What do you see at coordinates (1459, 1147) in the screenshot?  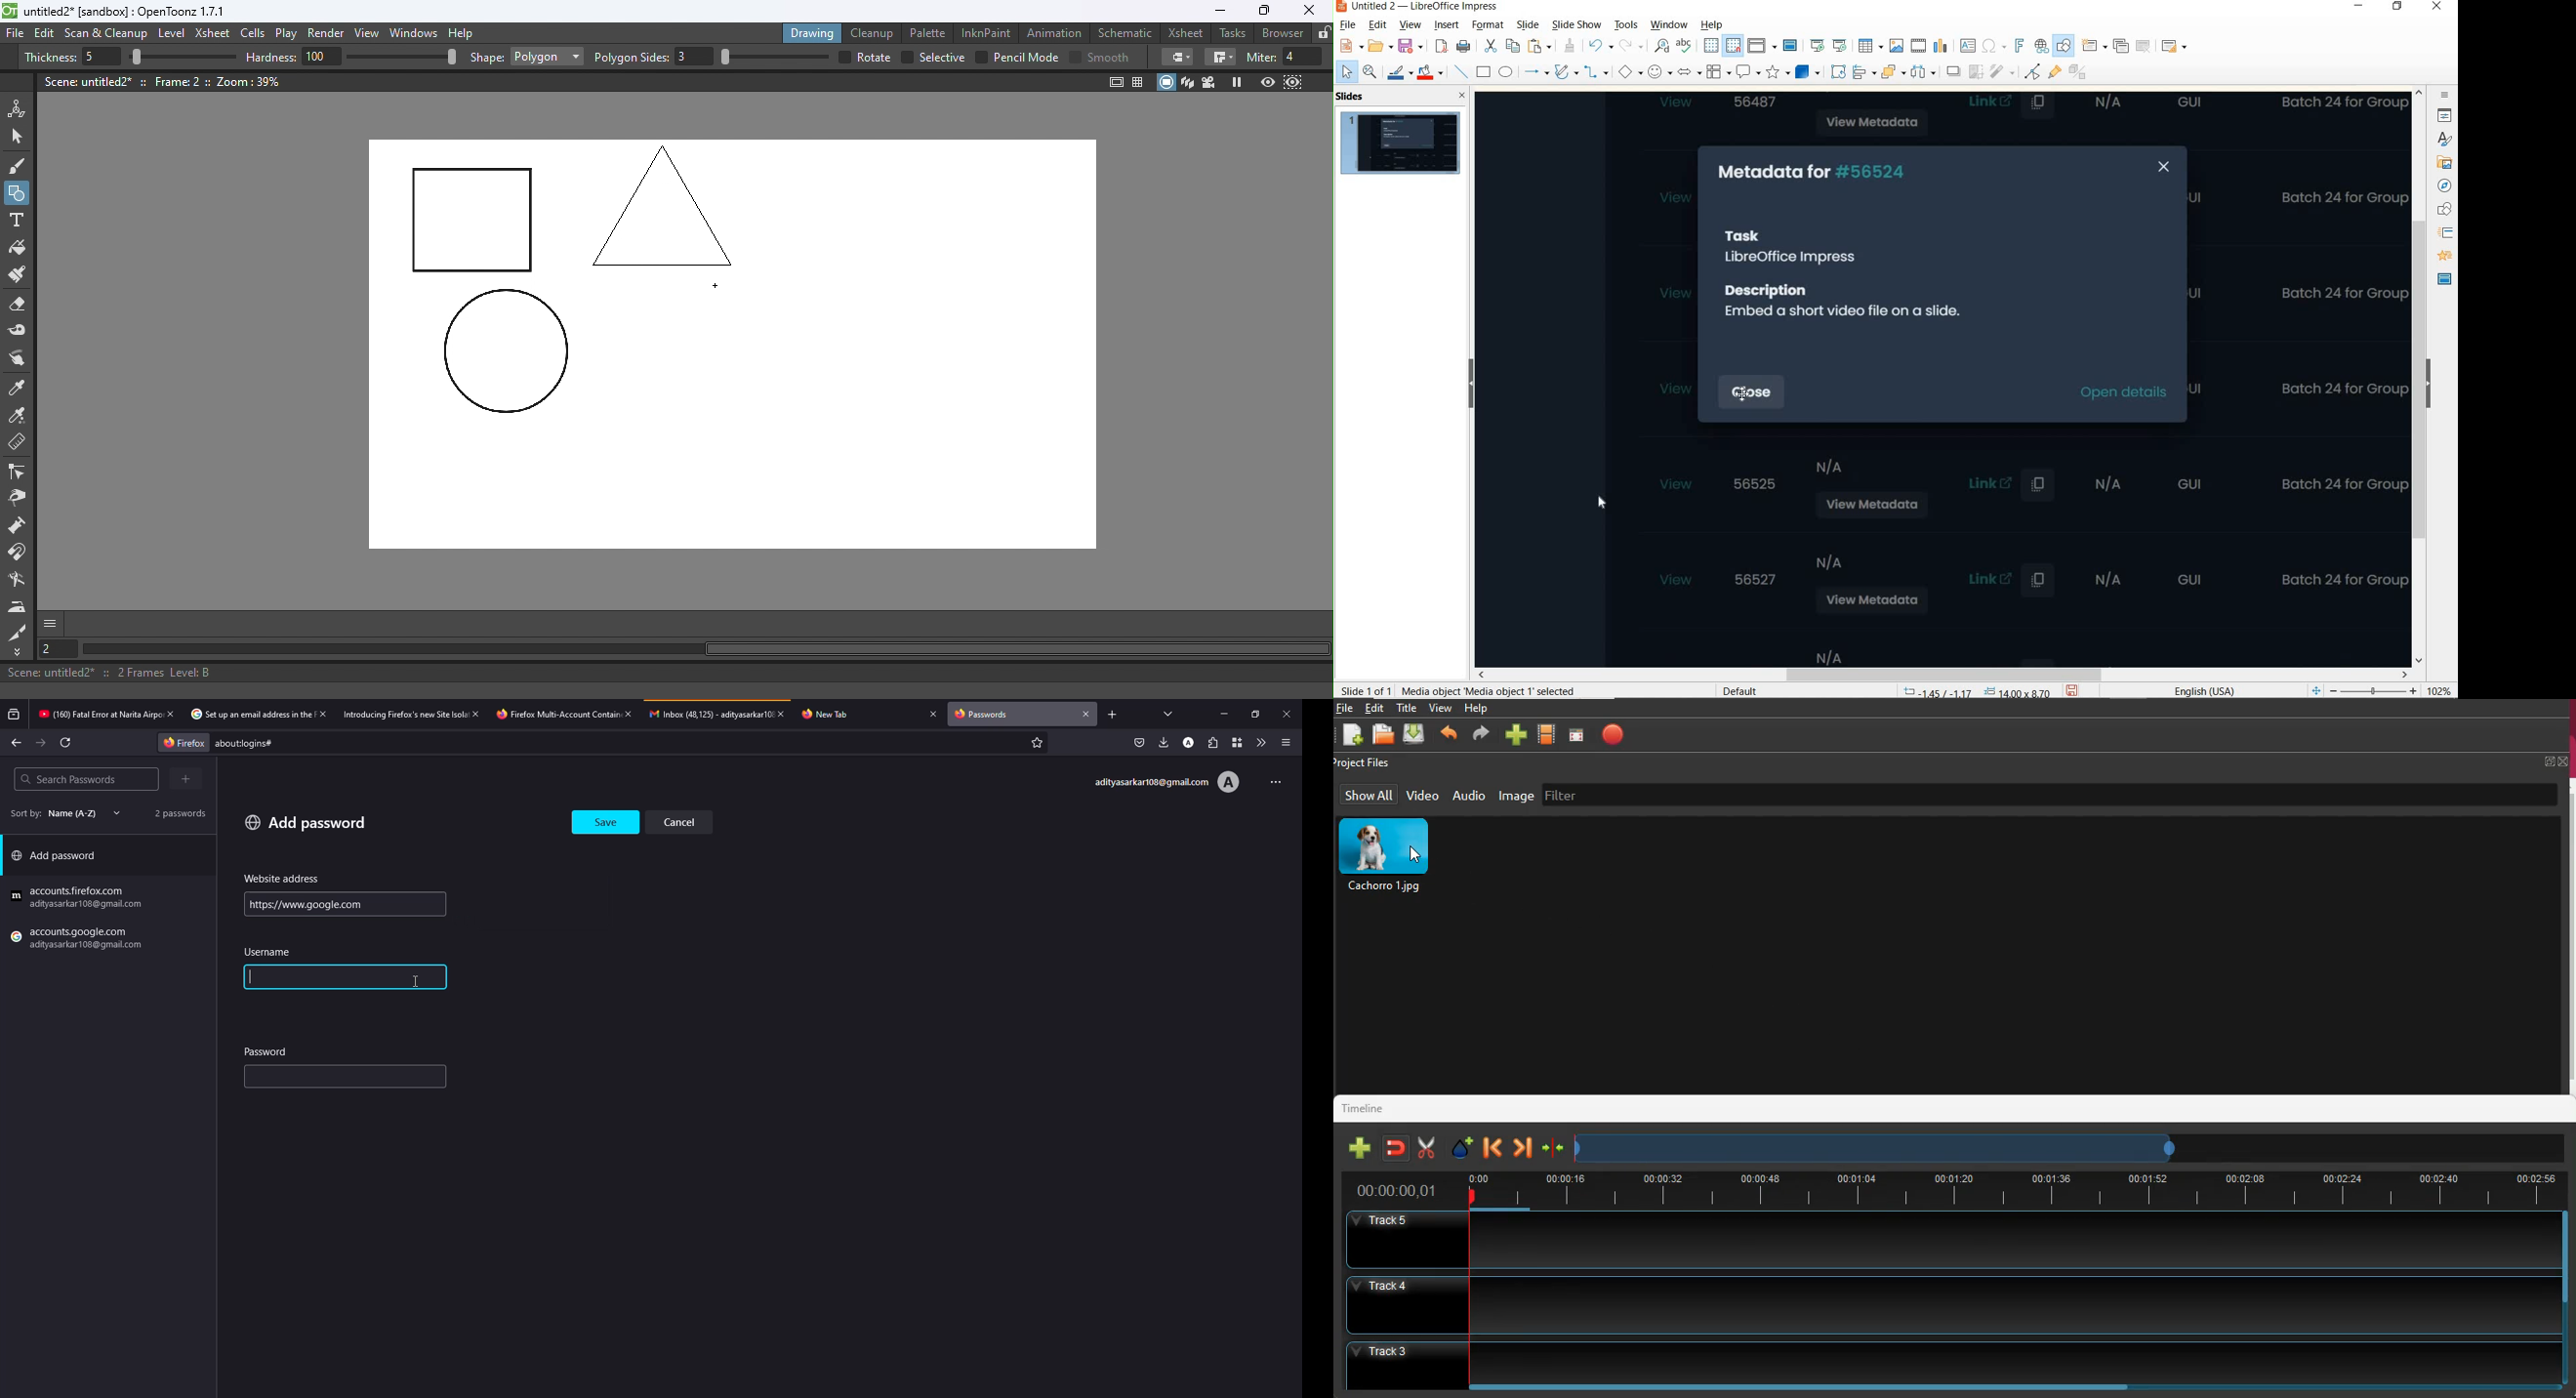 I see `effect` at bounding box center [1459, 1147].